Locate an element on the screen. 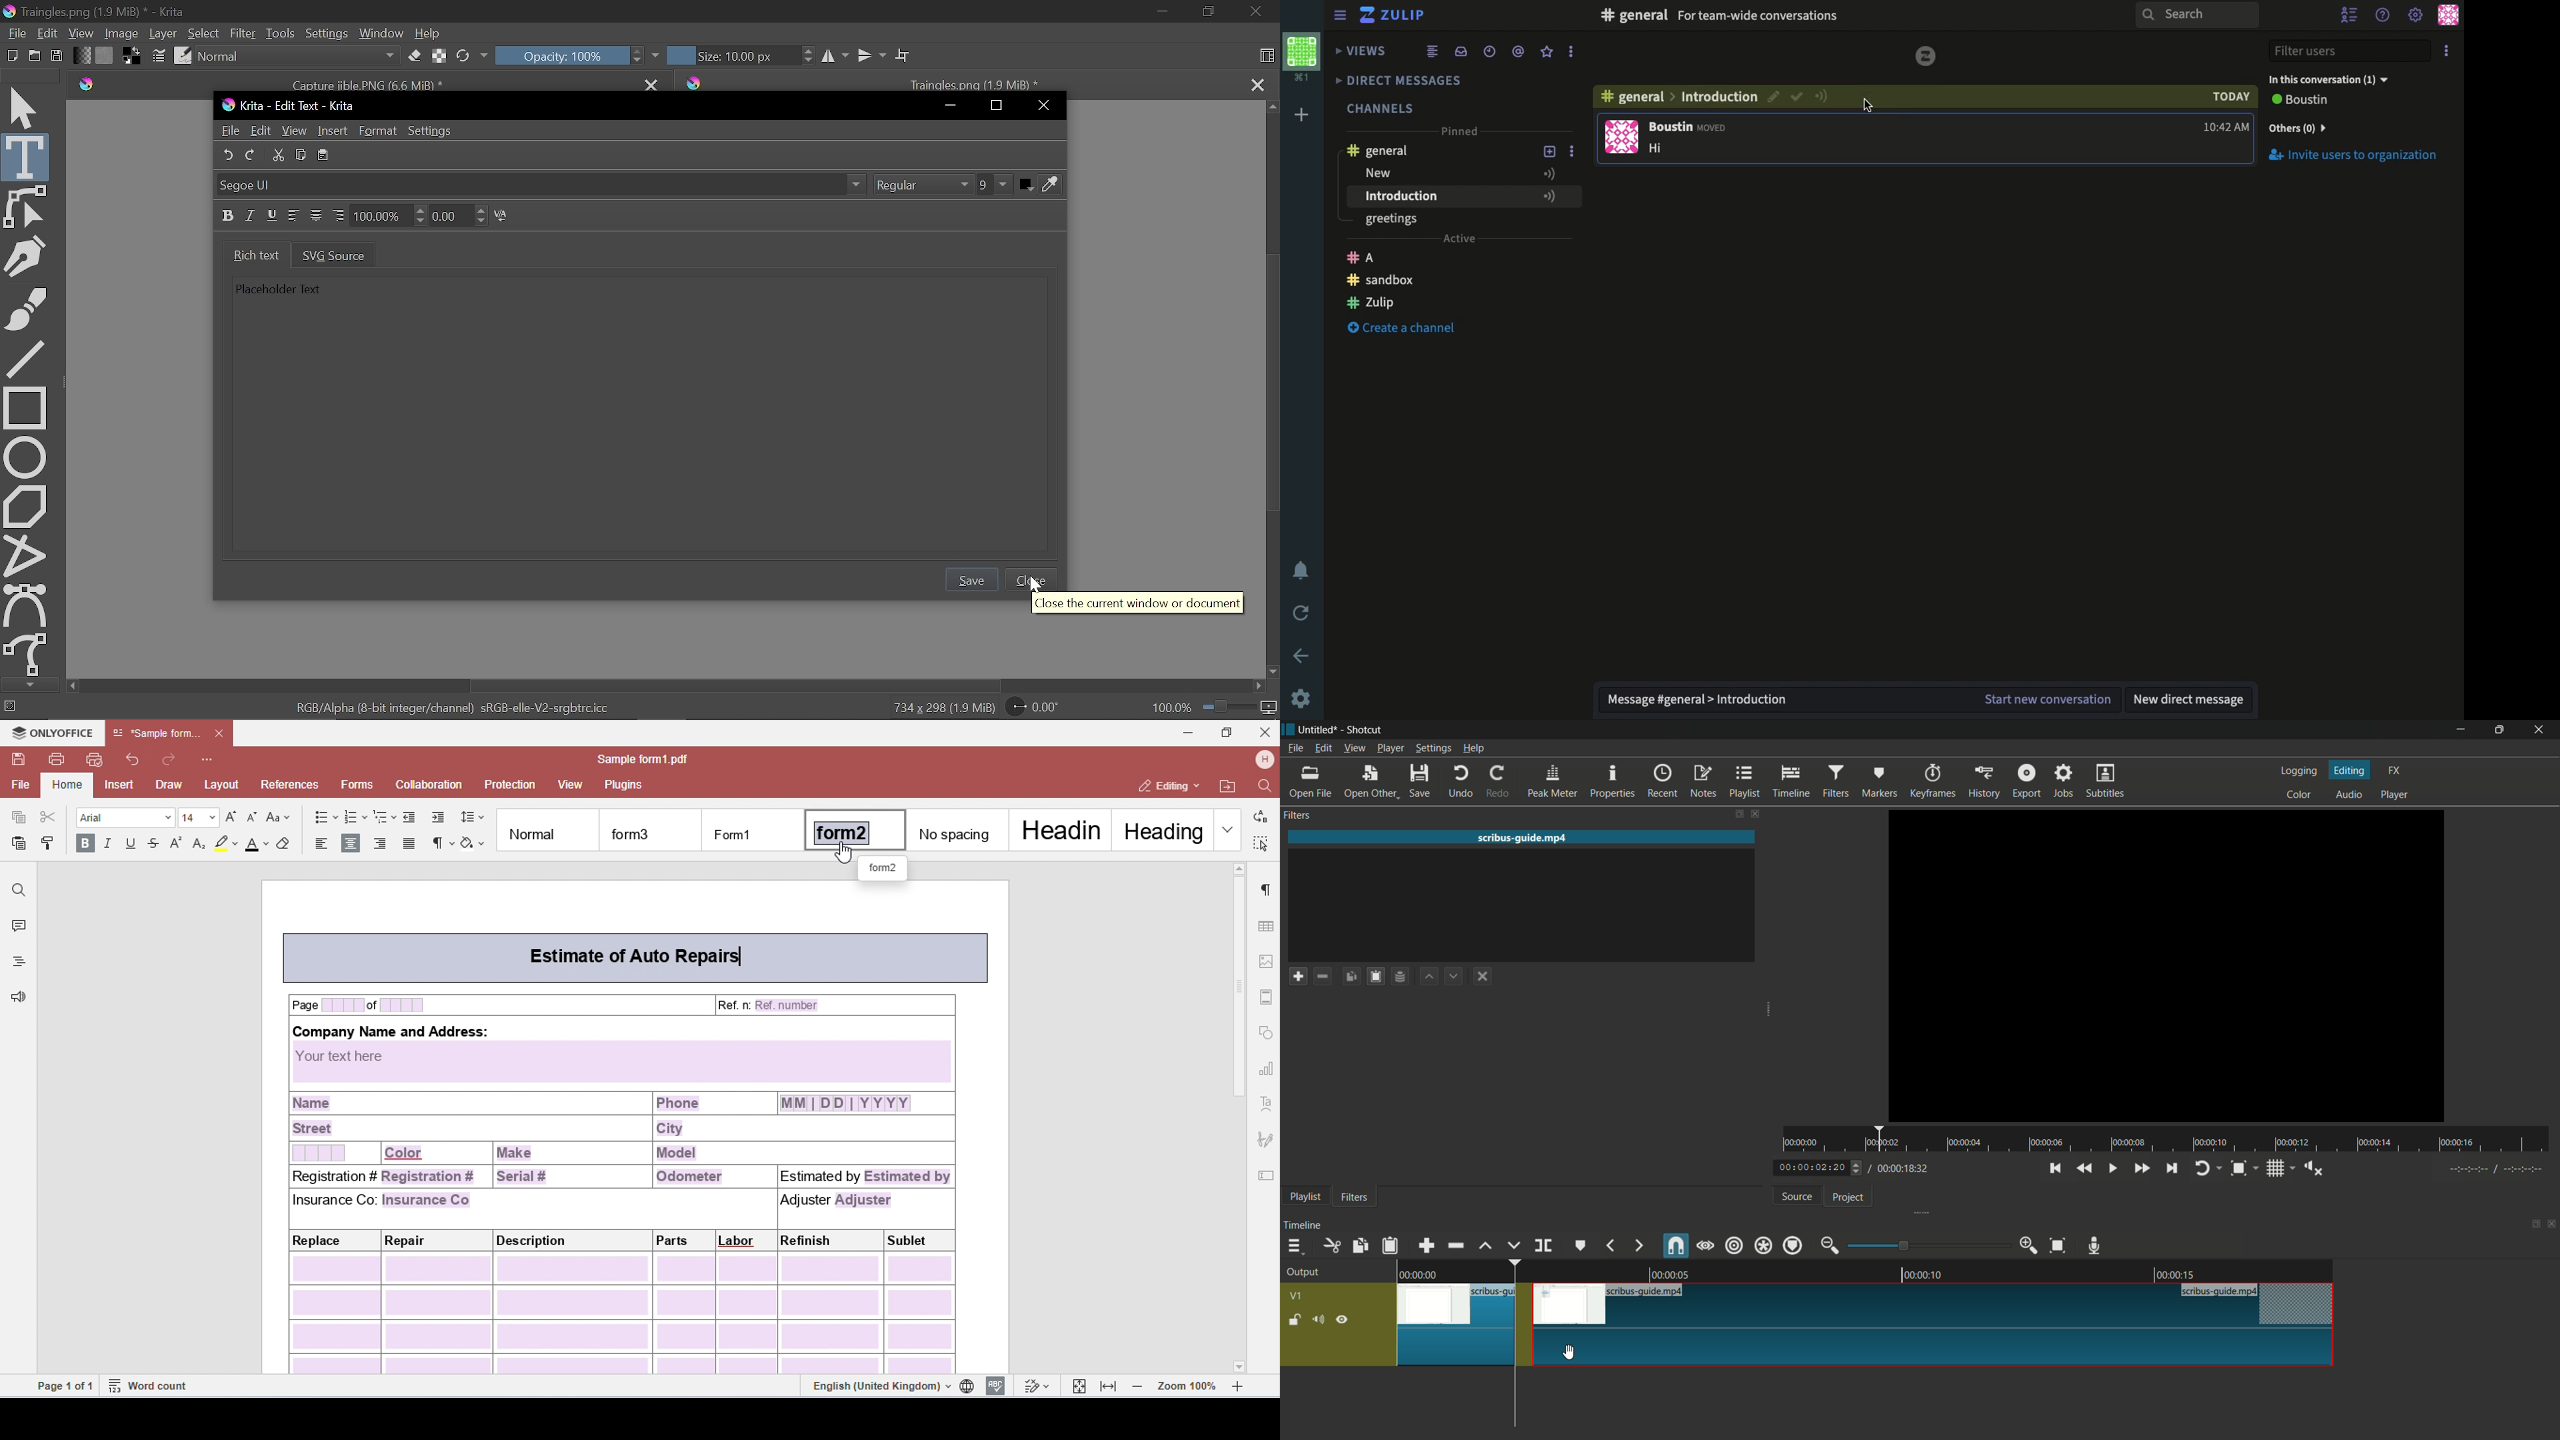 Image resolution: width=2576 pixels, height=1456 pixels. Time is located at coordinates (1492, 50).